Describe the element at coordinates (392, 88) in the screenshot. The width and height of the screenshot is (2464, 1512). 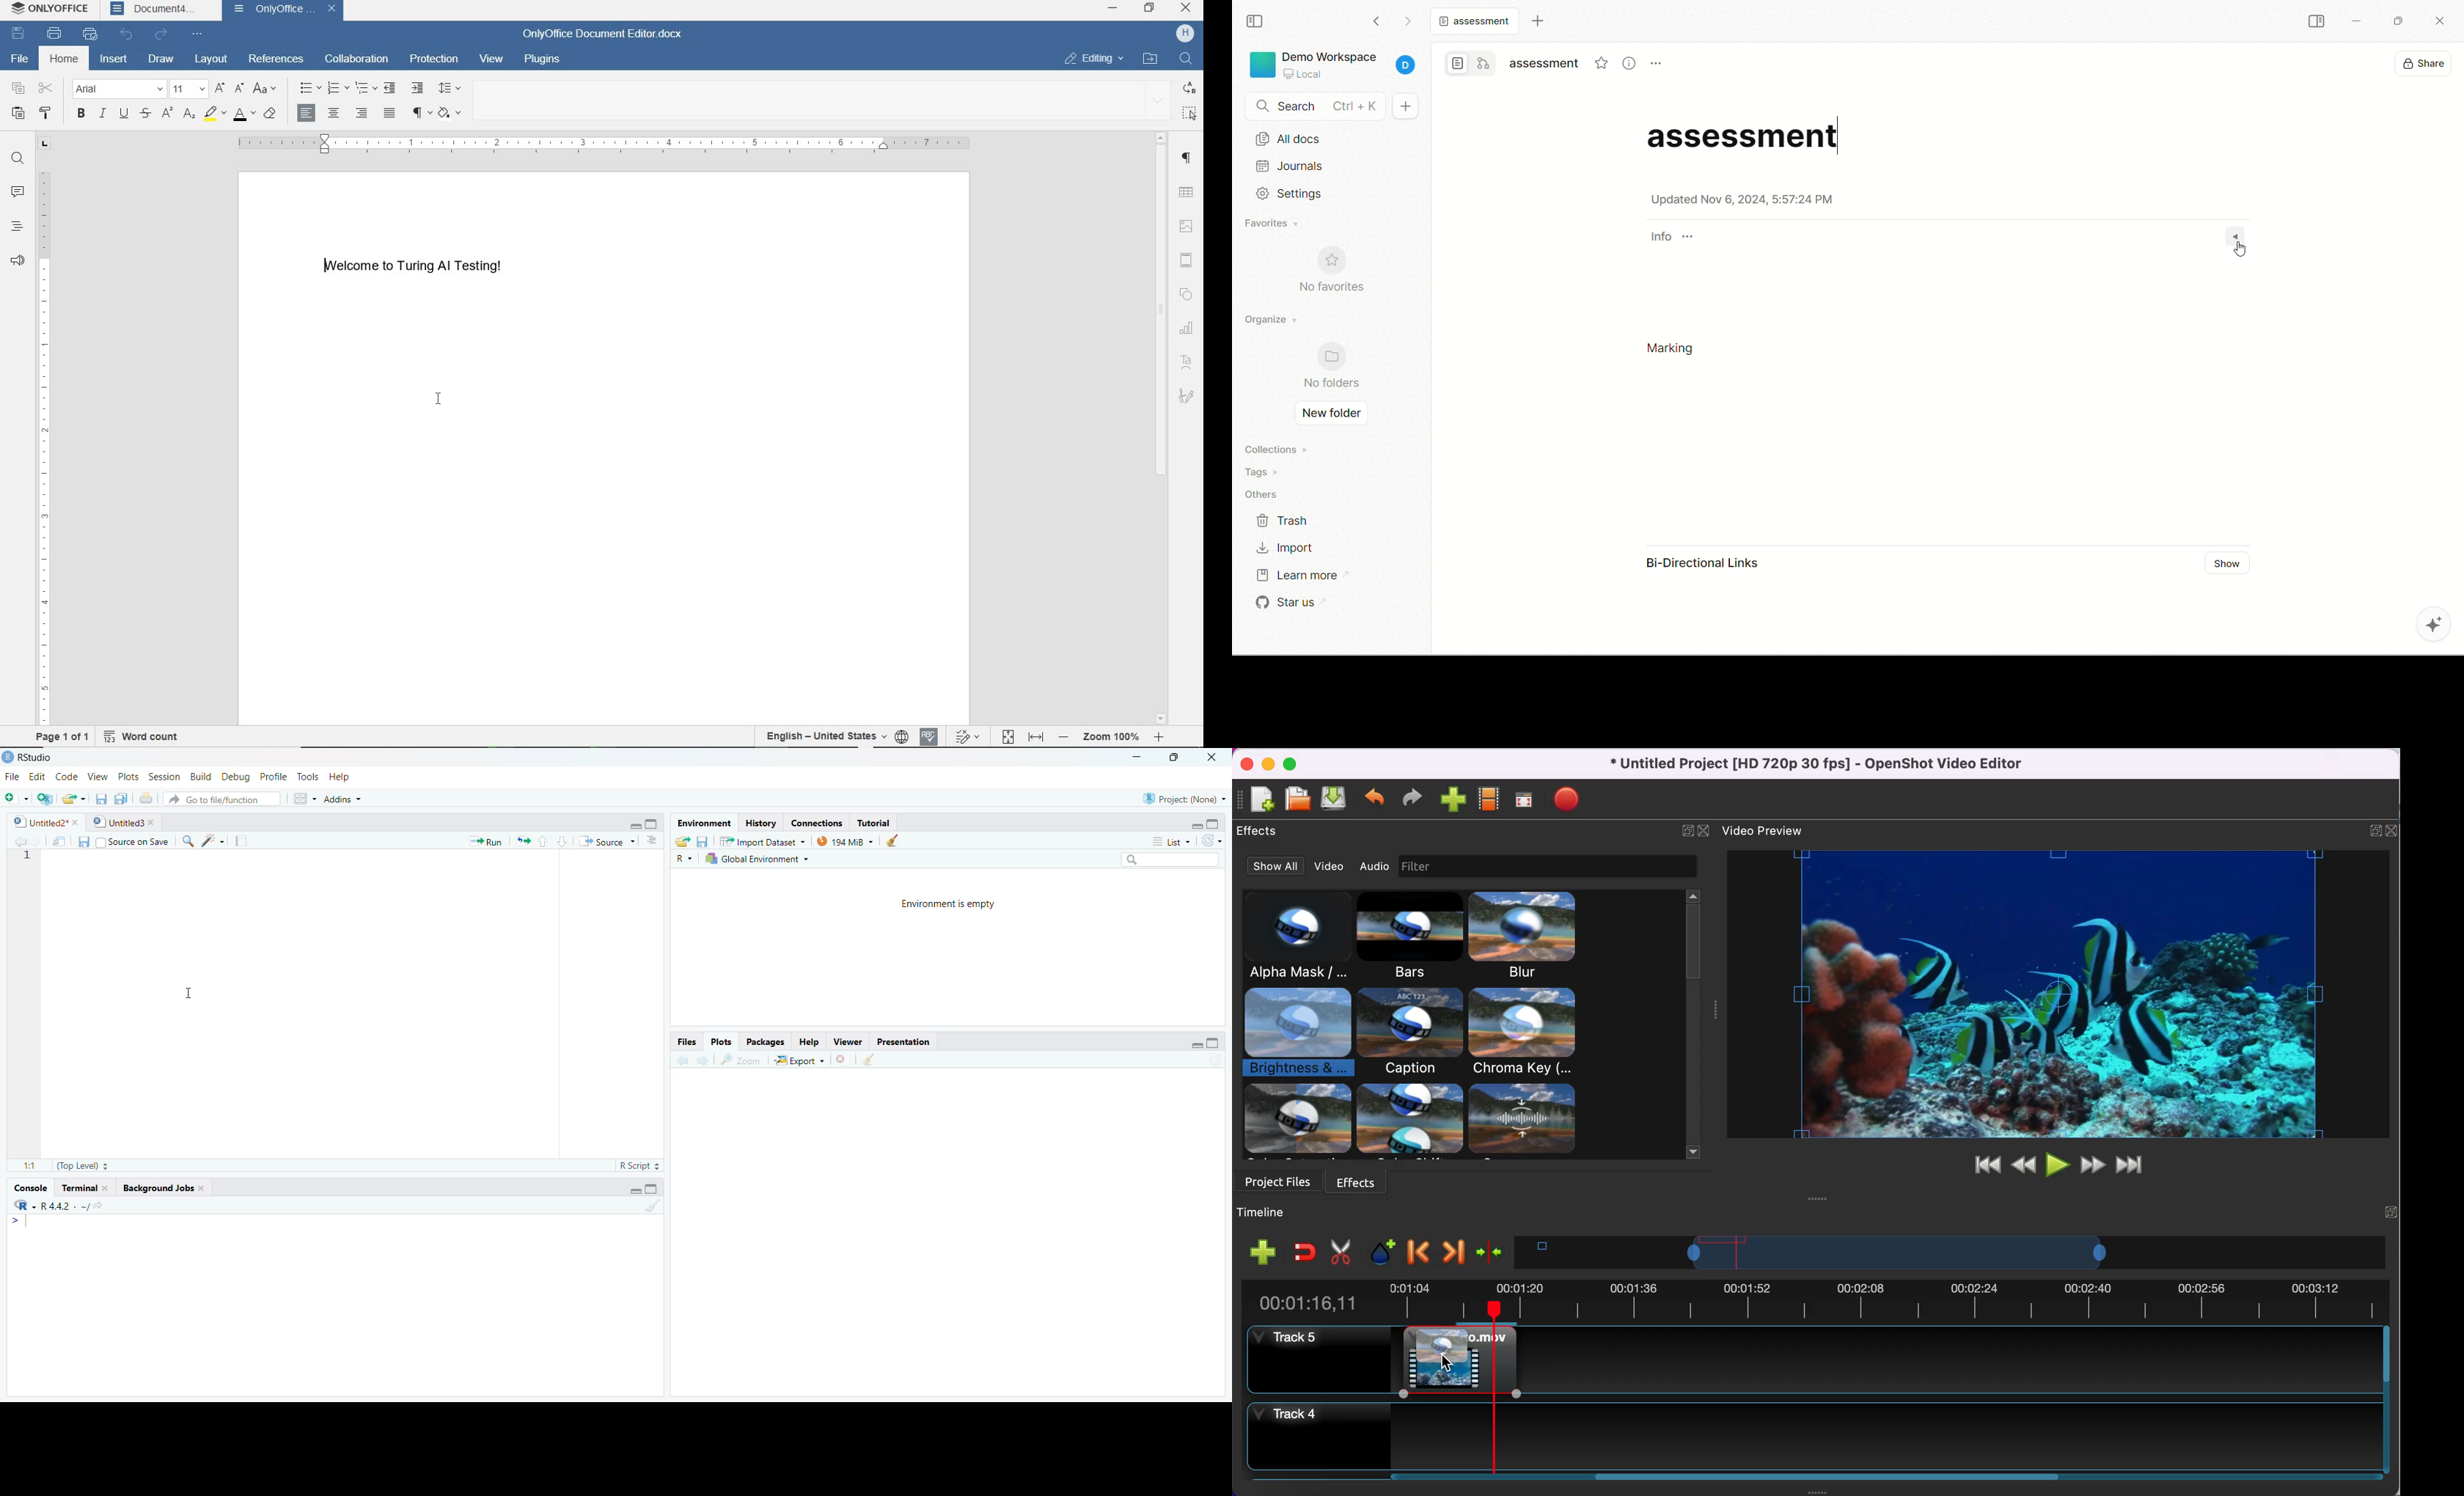
I see `decrease indent` at that location.